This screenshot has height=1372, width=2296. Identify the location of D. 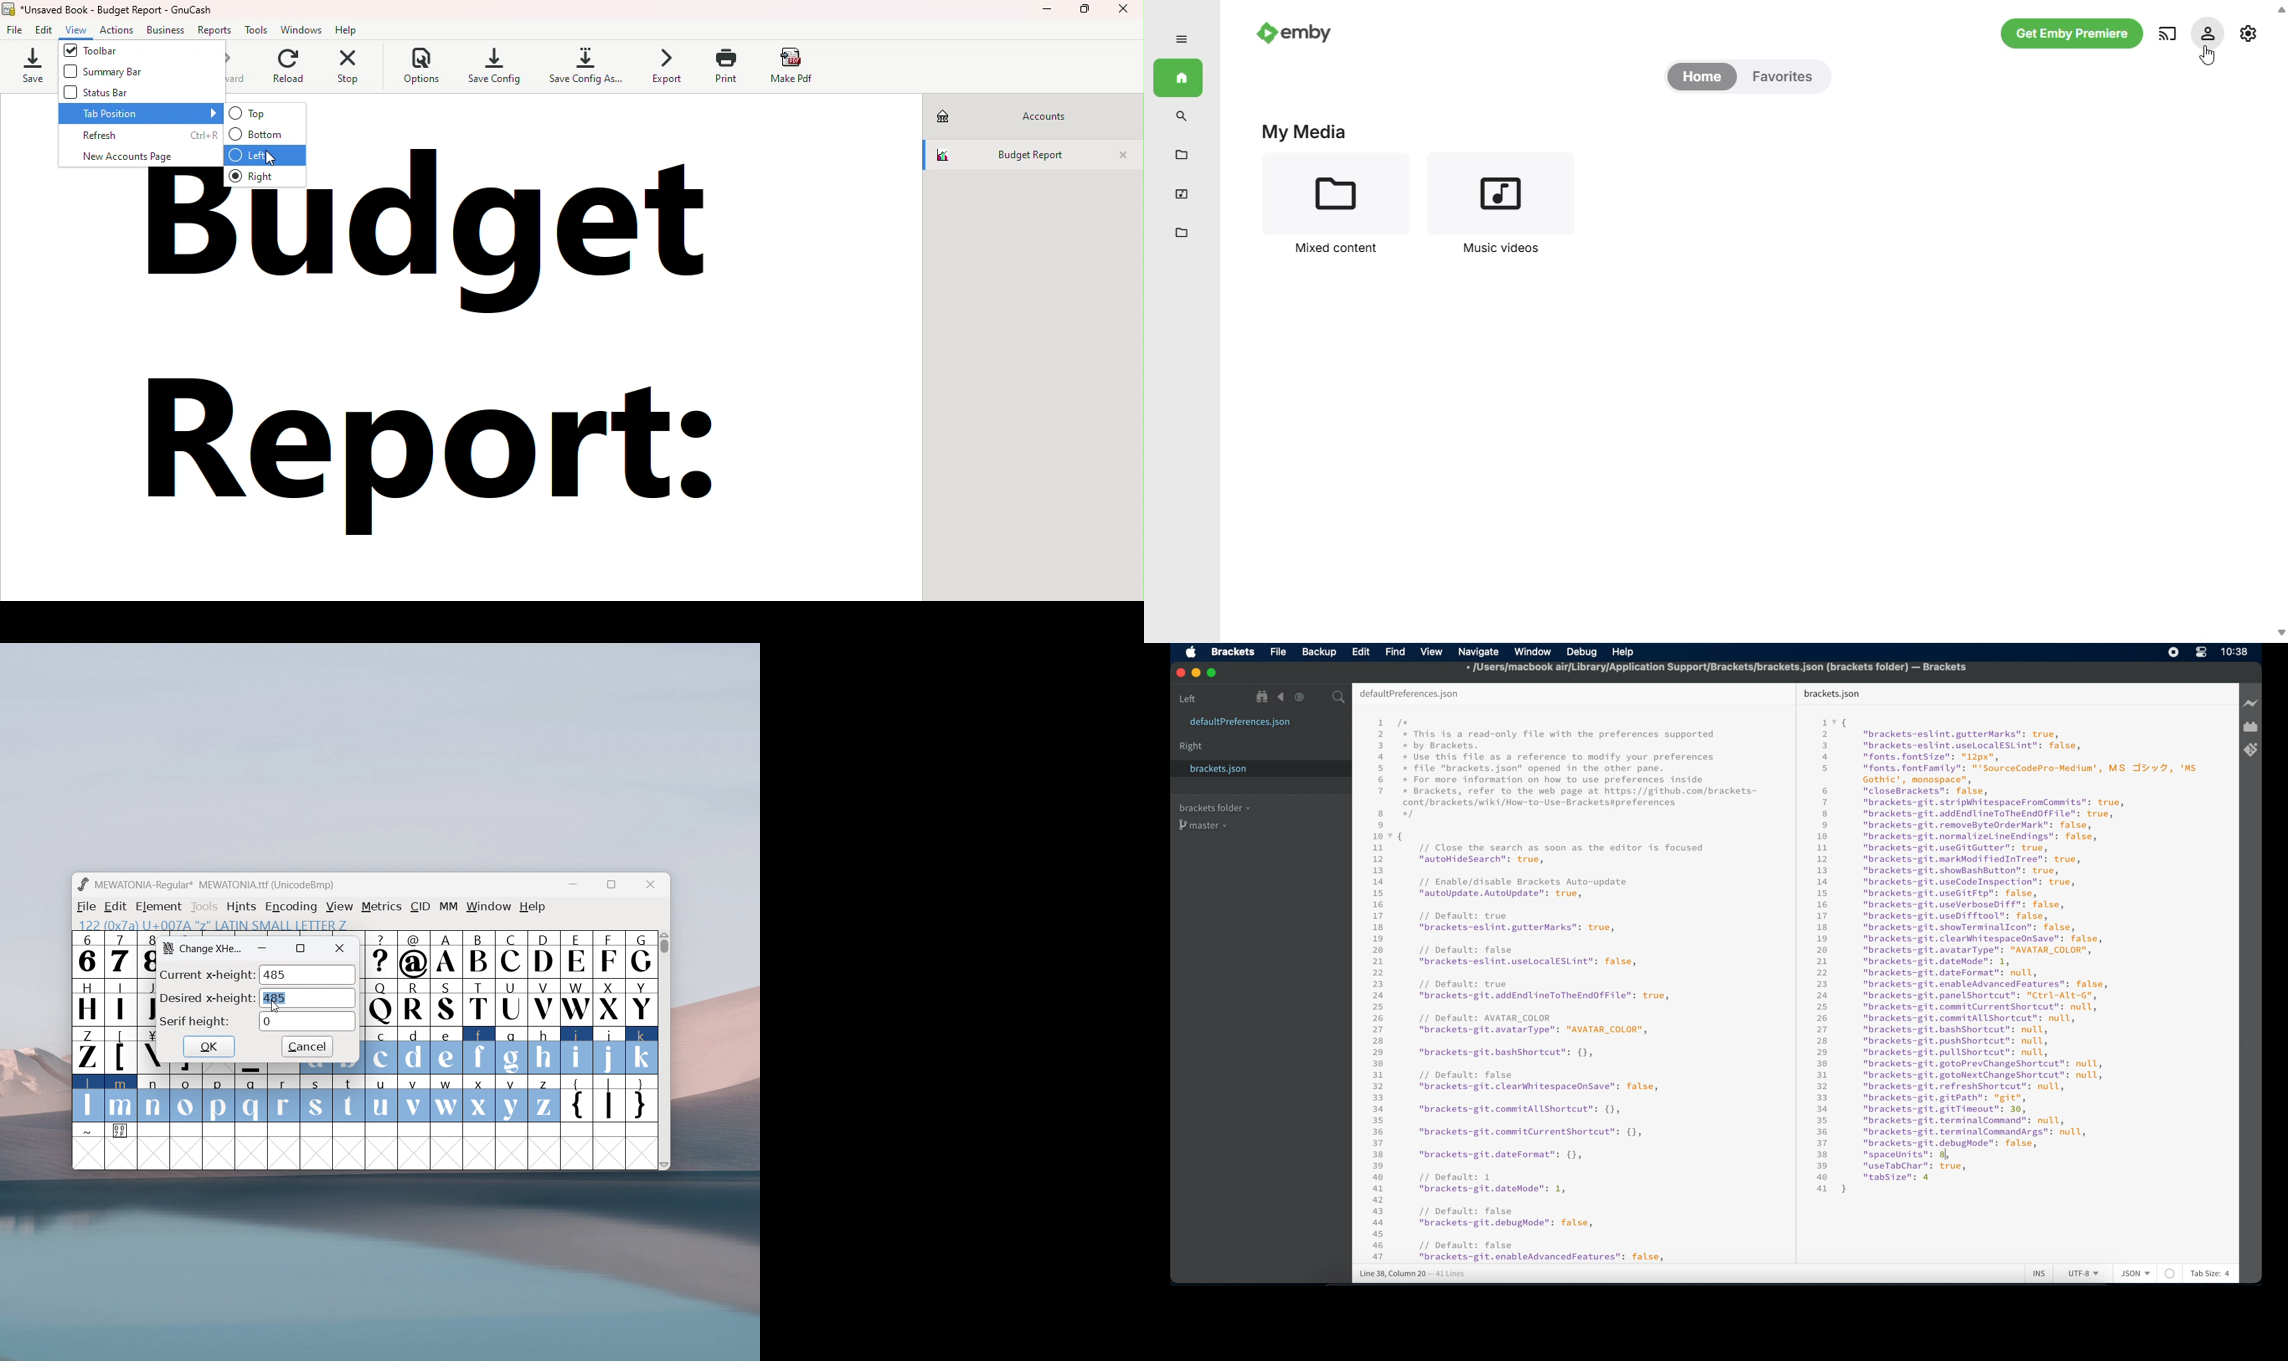
(543, 953).